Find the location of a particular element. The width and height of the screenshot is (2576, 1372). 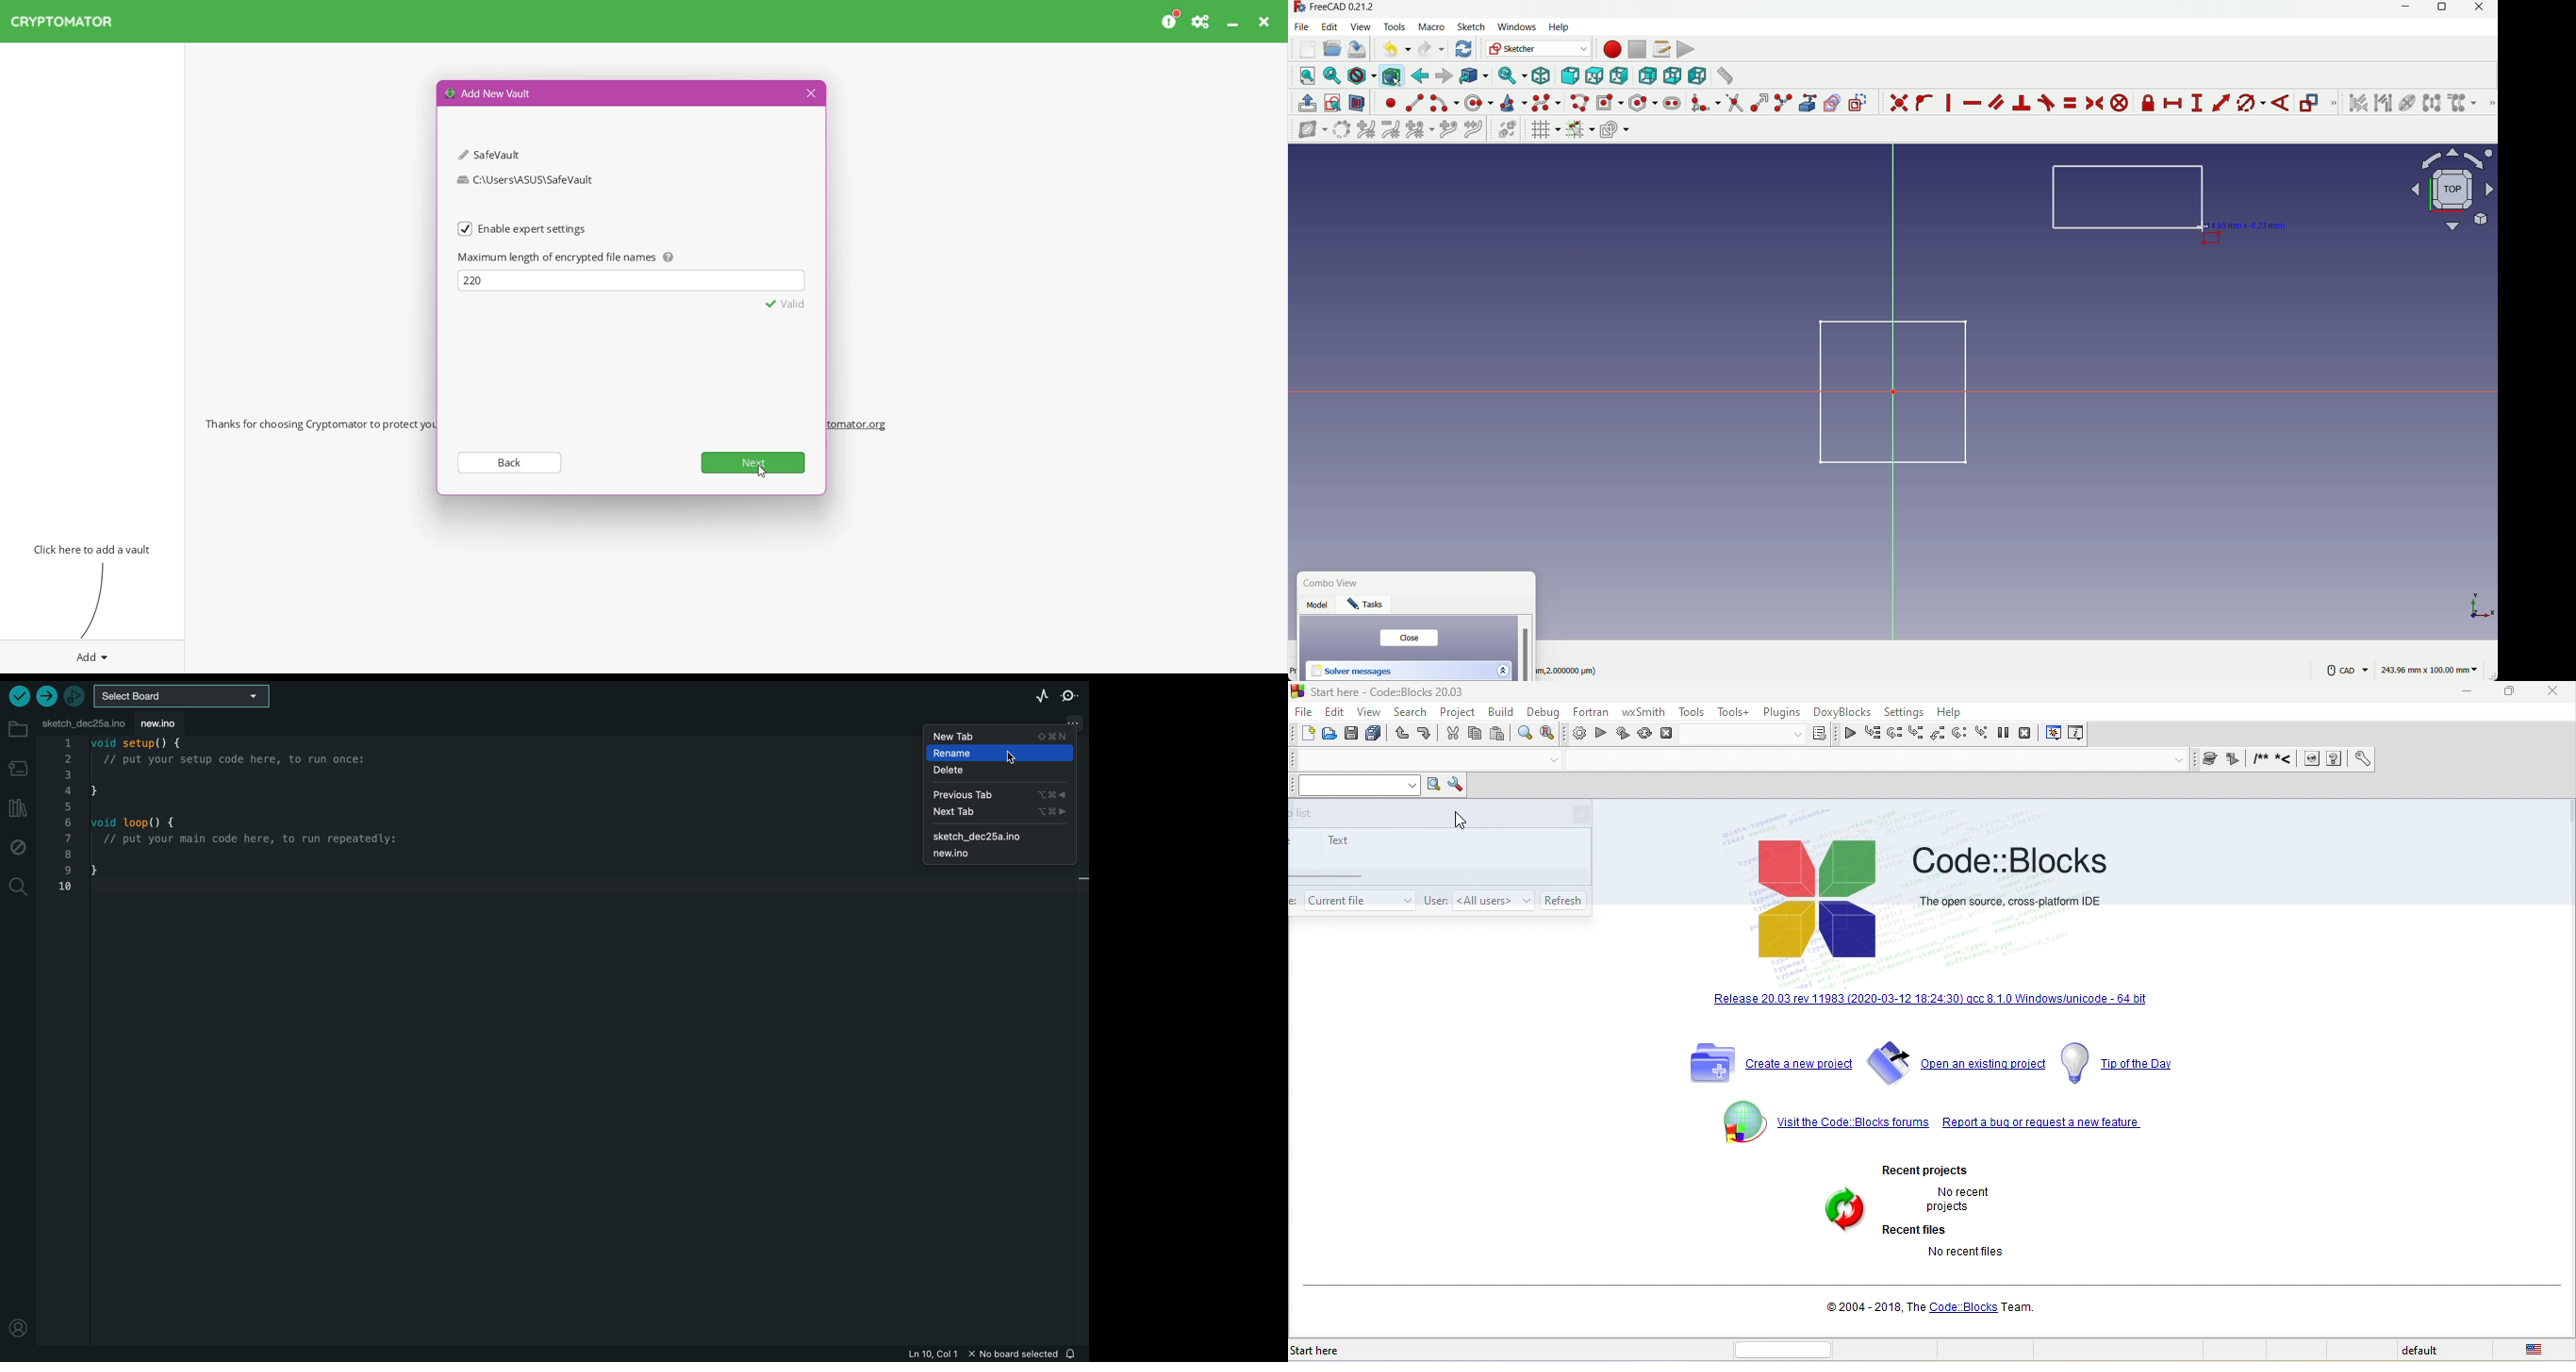

doxy blocks is located at coordinates (1840, 713).